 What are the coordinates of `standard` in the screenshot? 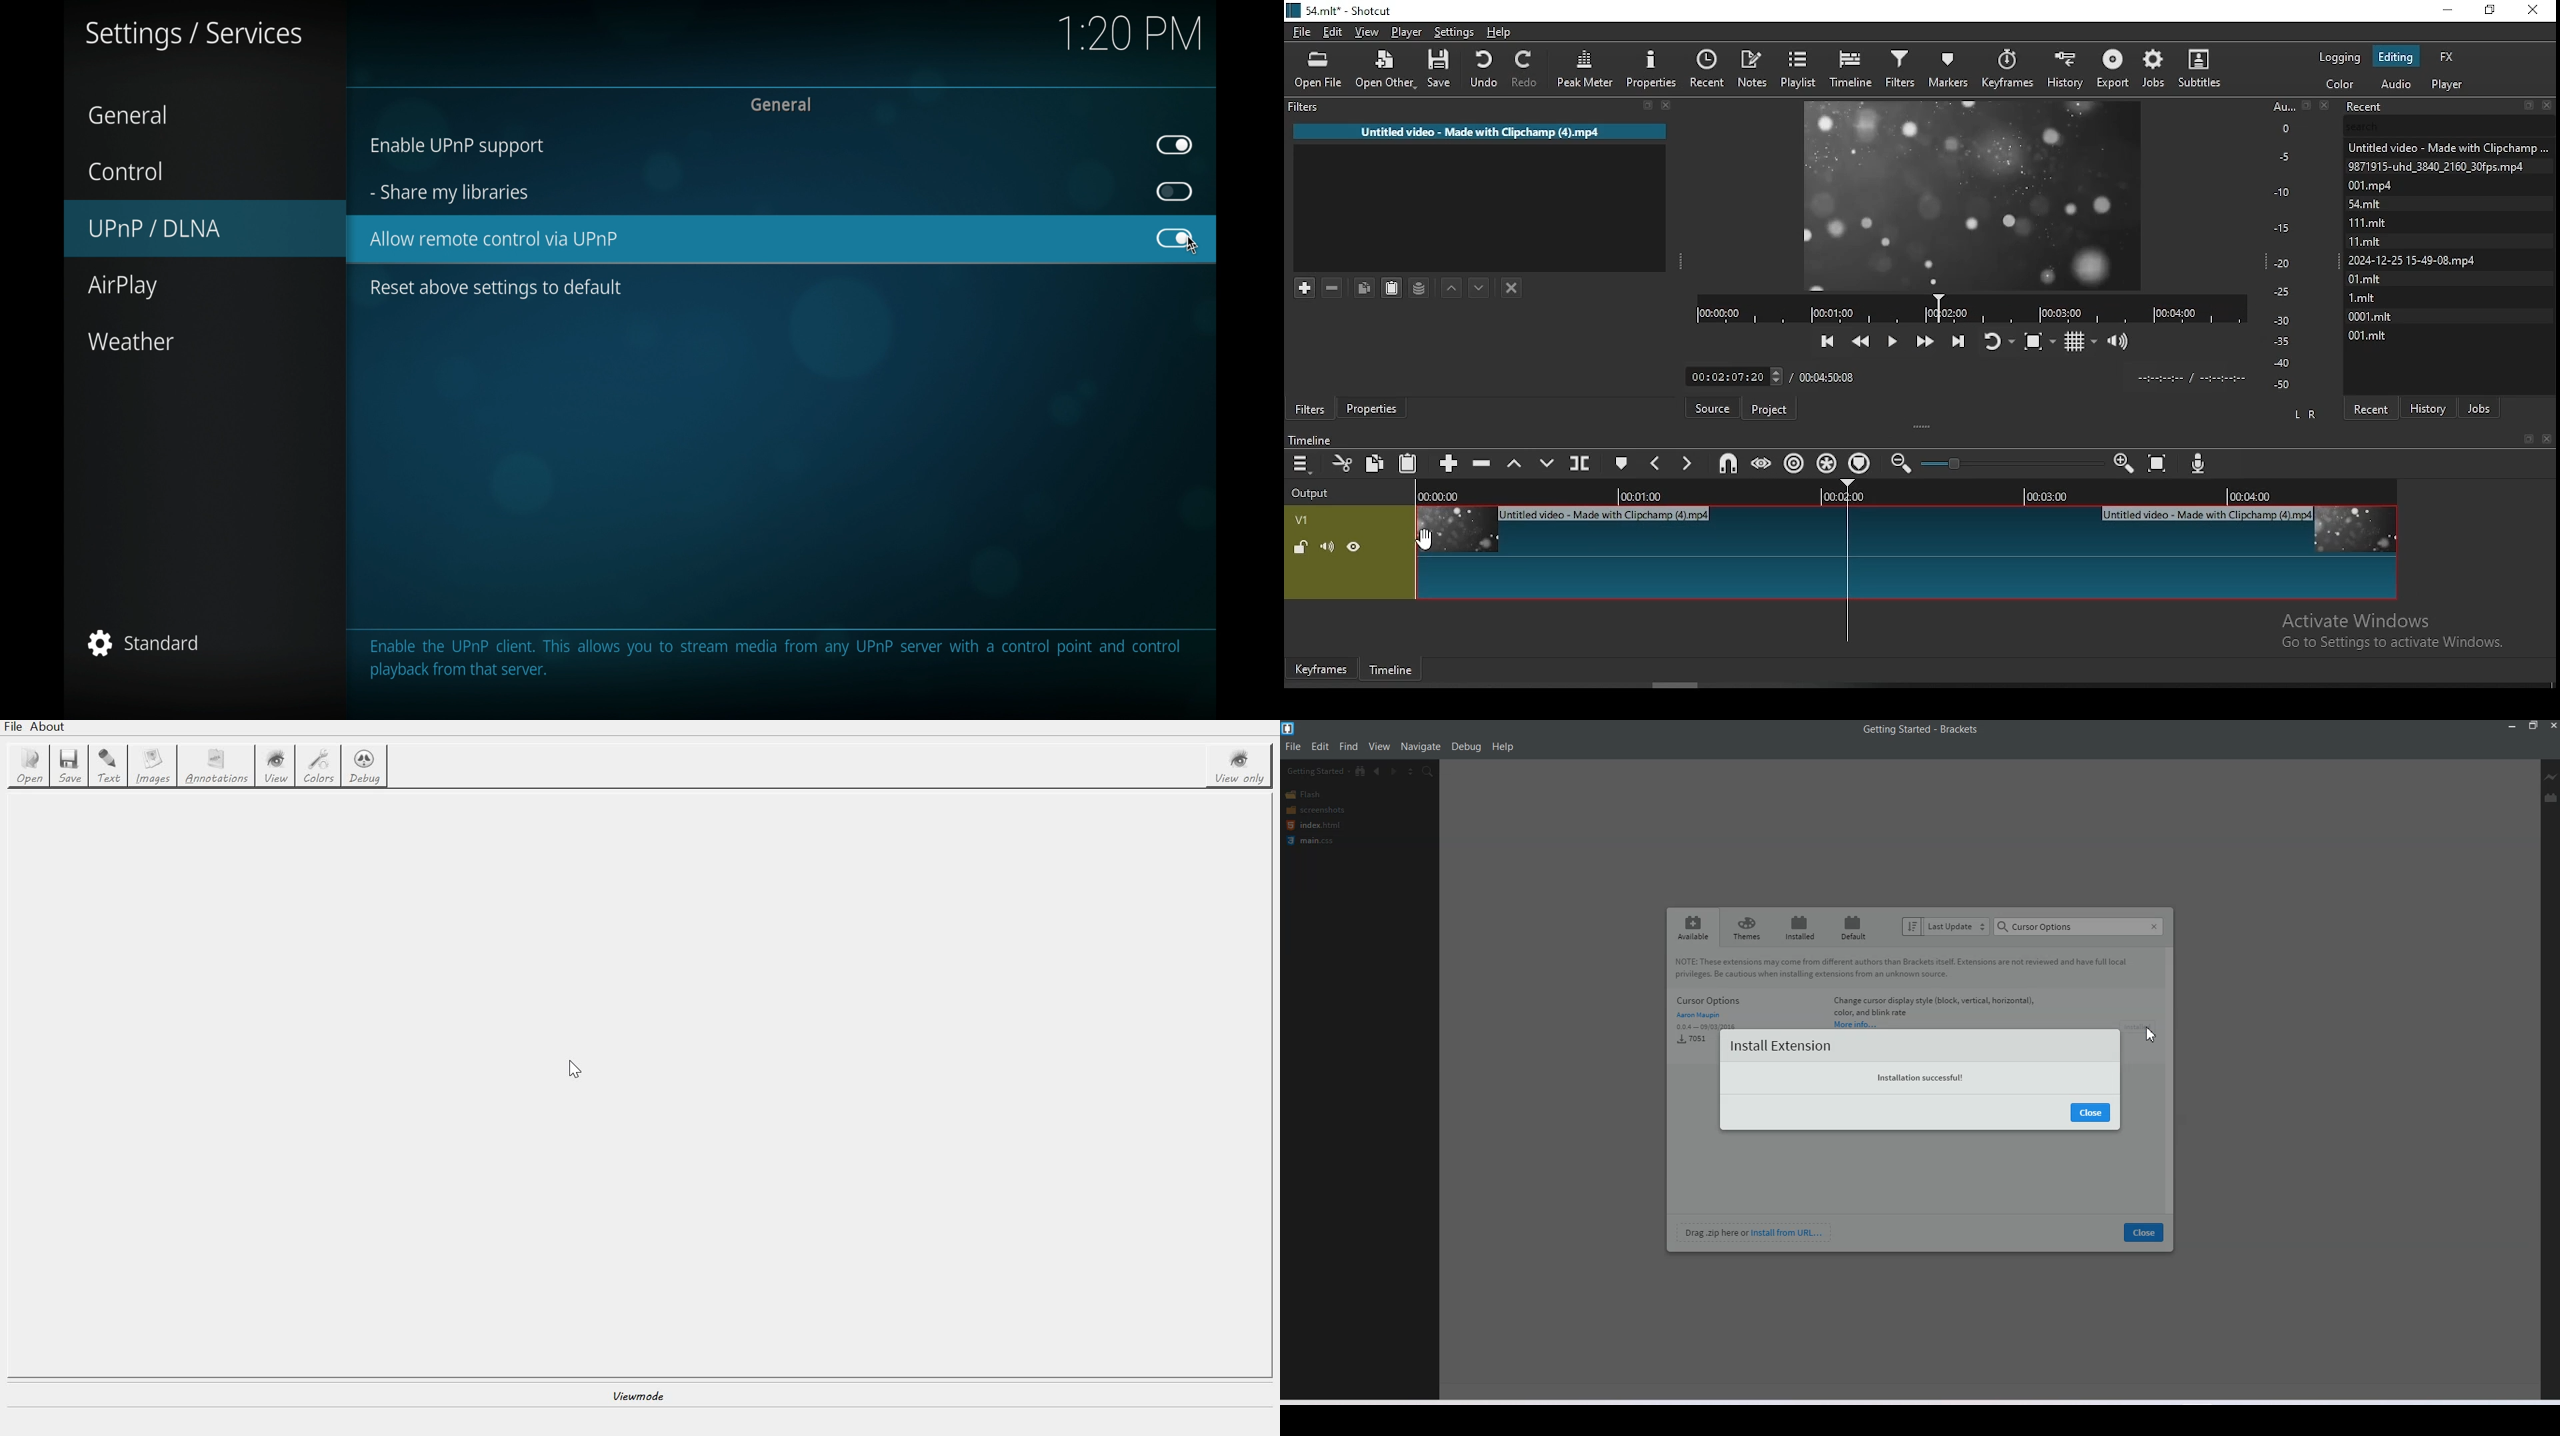 It's located at (147, 643).